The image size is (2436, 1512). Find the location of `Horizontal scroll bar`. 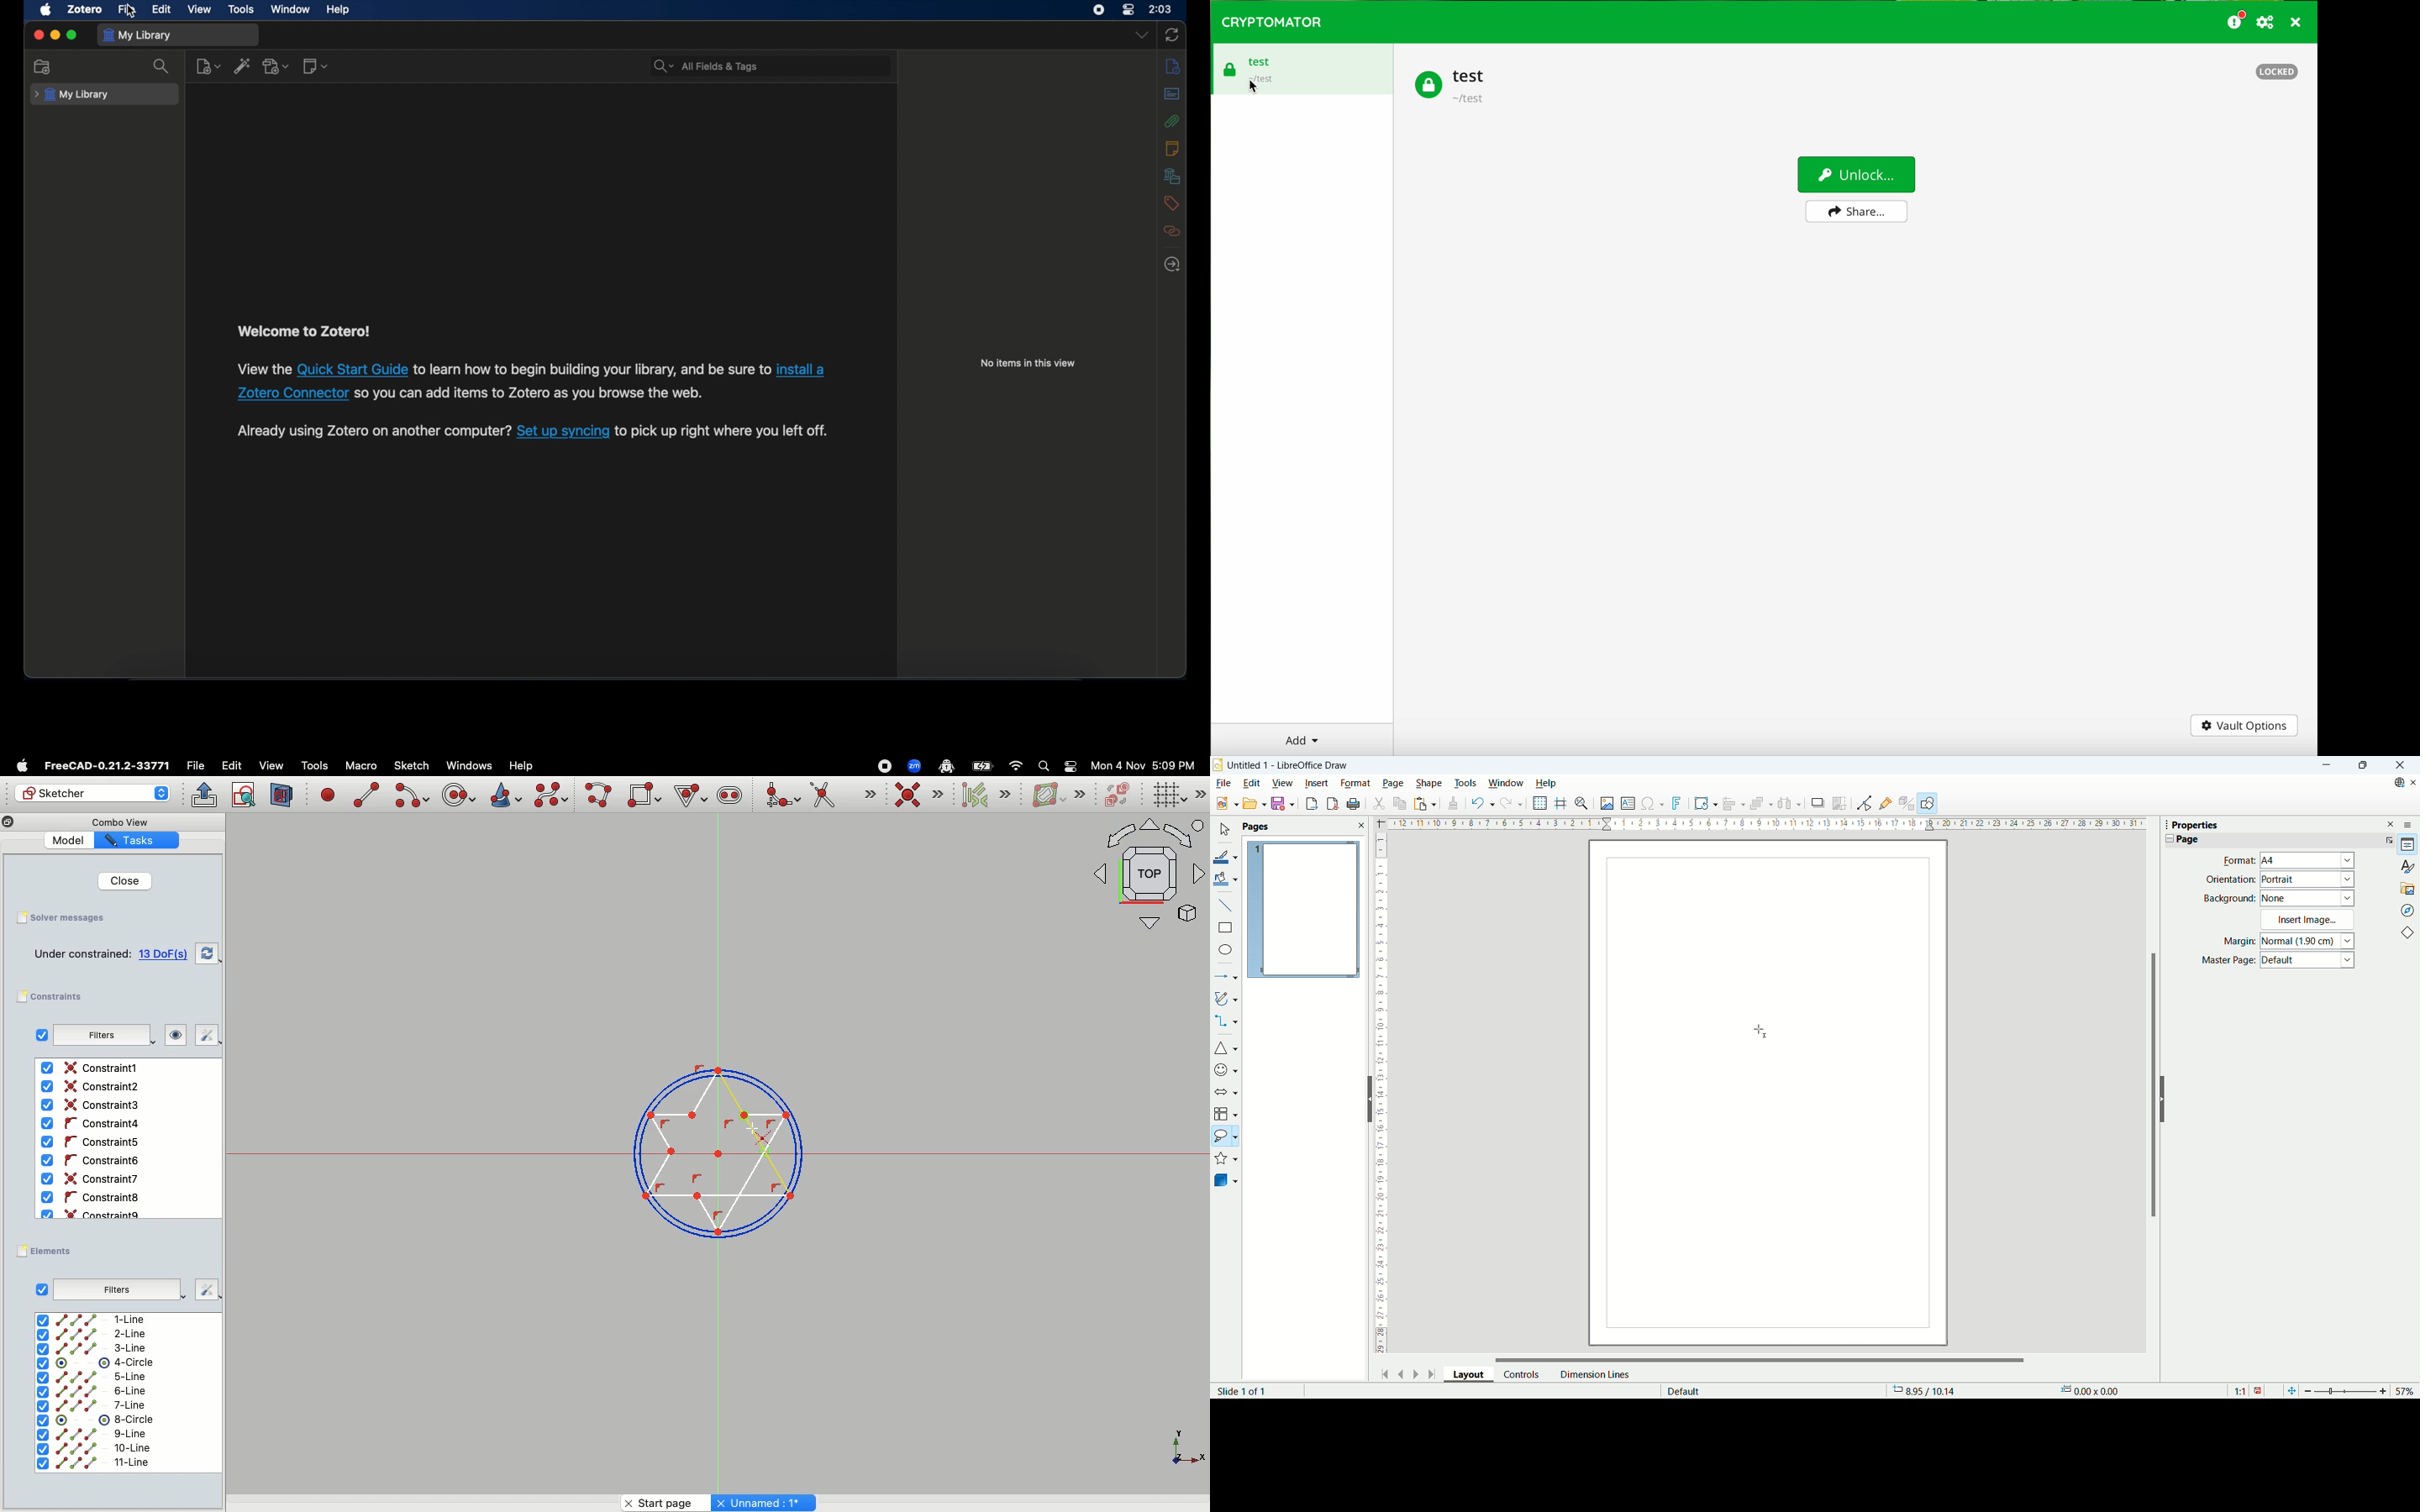

Horizontal scroll bar is located at coordinates (1761, 1356).